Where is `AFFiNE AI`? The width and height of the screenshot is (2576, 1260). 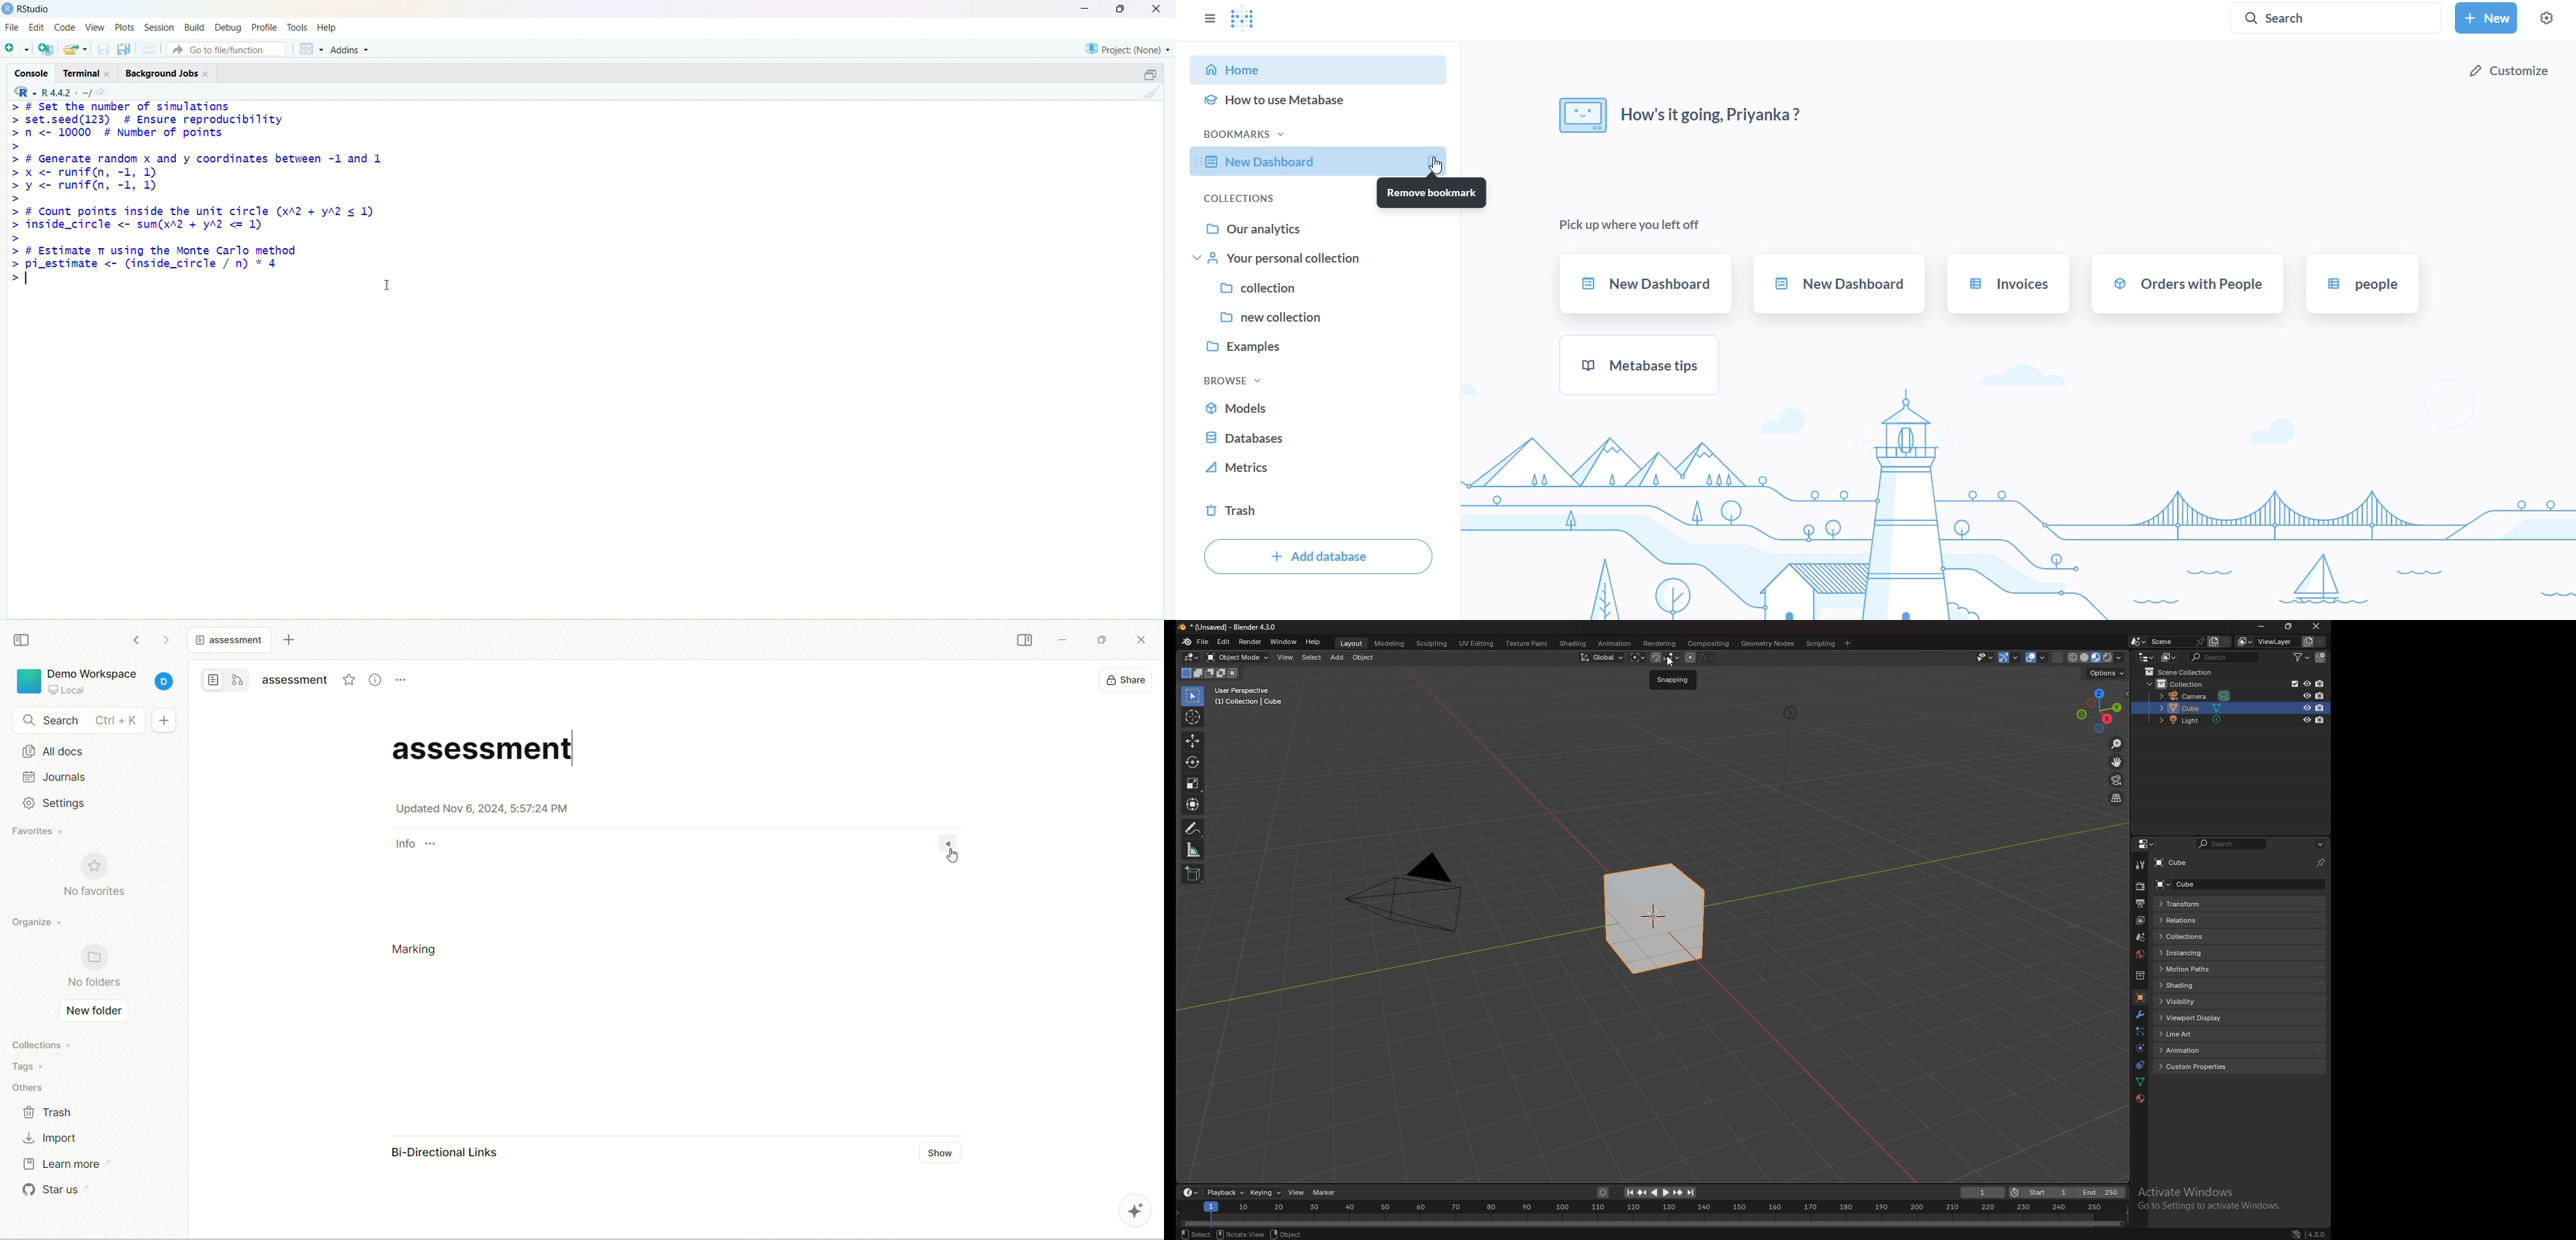
AFFiNE AI is located at coordinates (1129, 1211).